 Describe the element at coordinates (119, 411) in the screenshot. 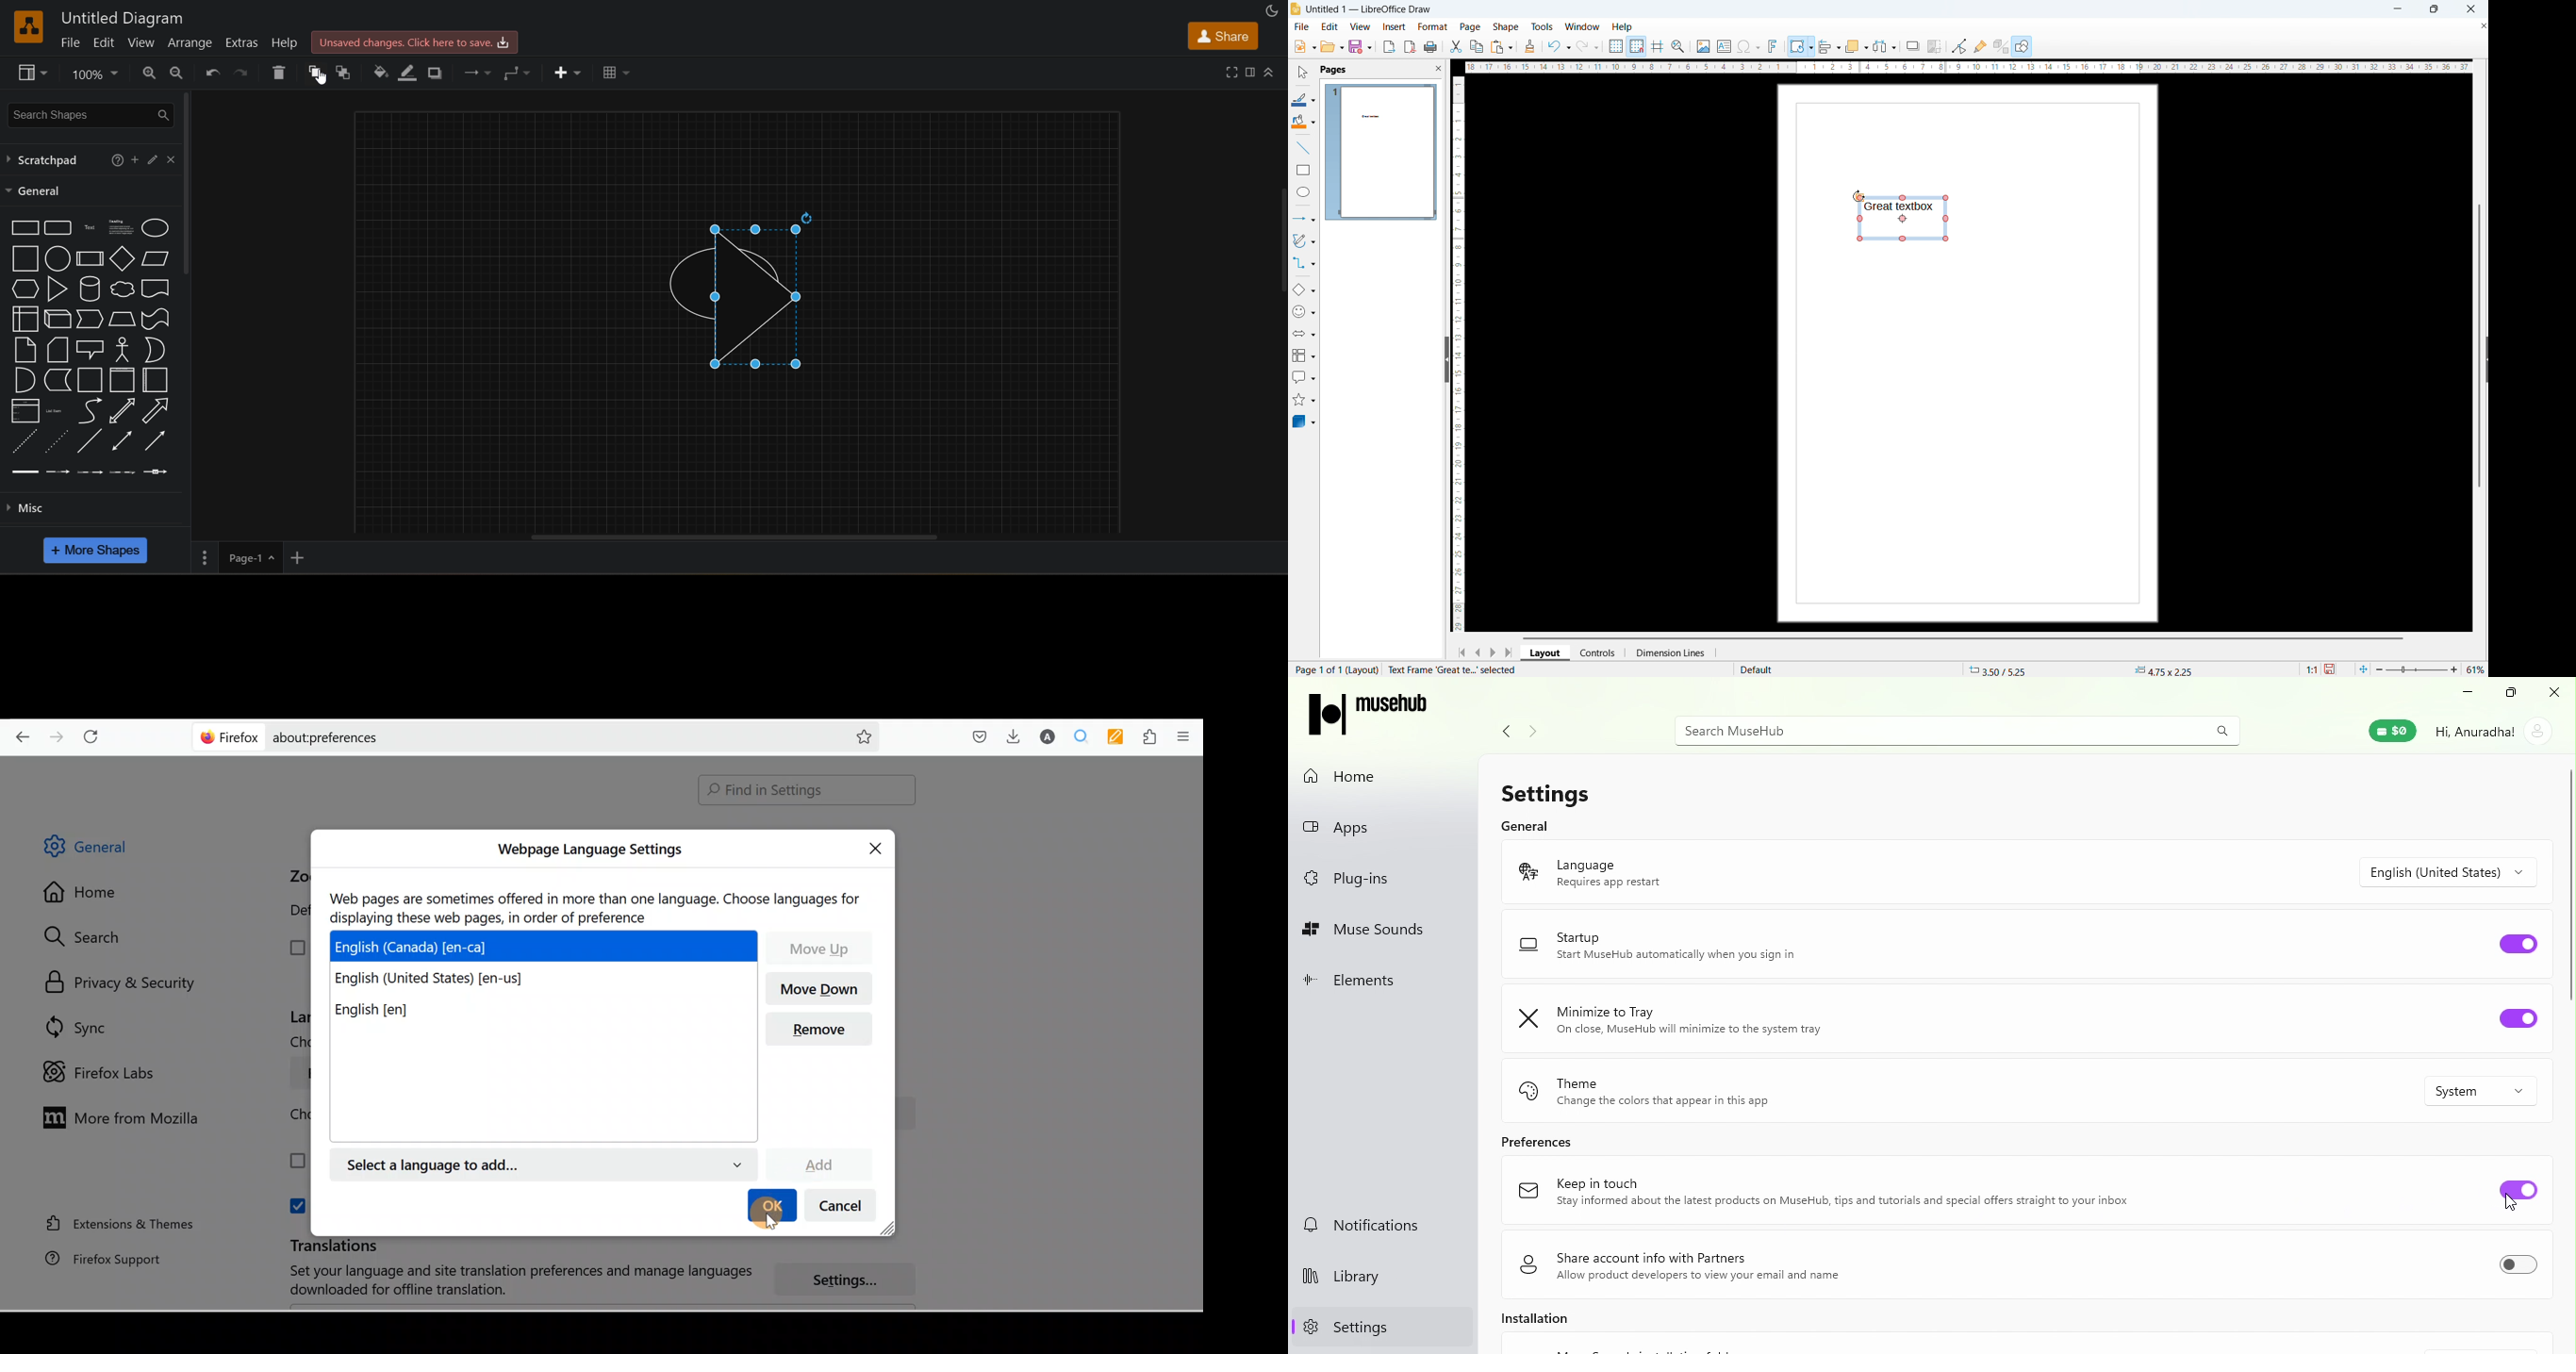

I see `bidirectional arrow` at that location.